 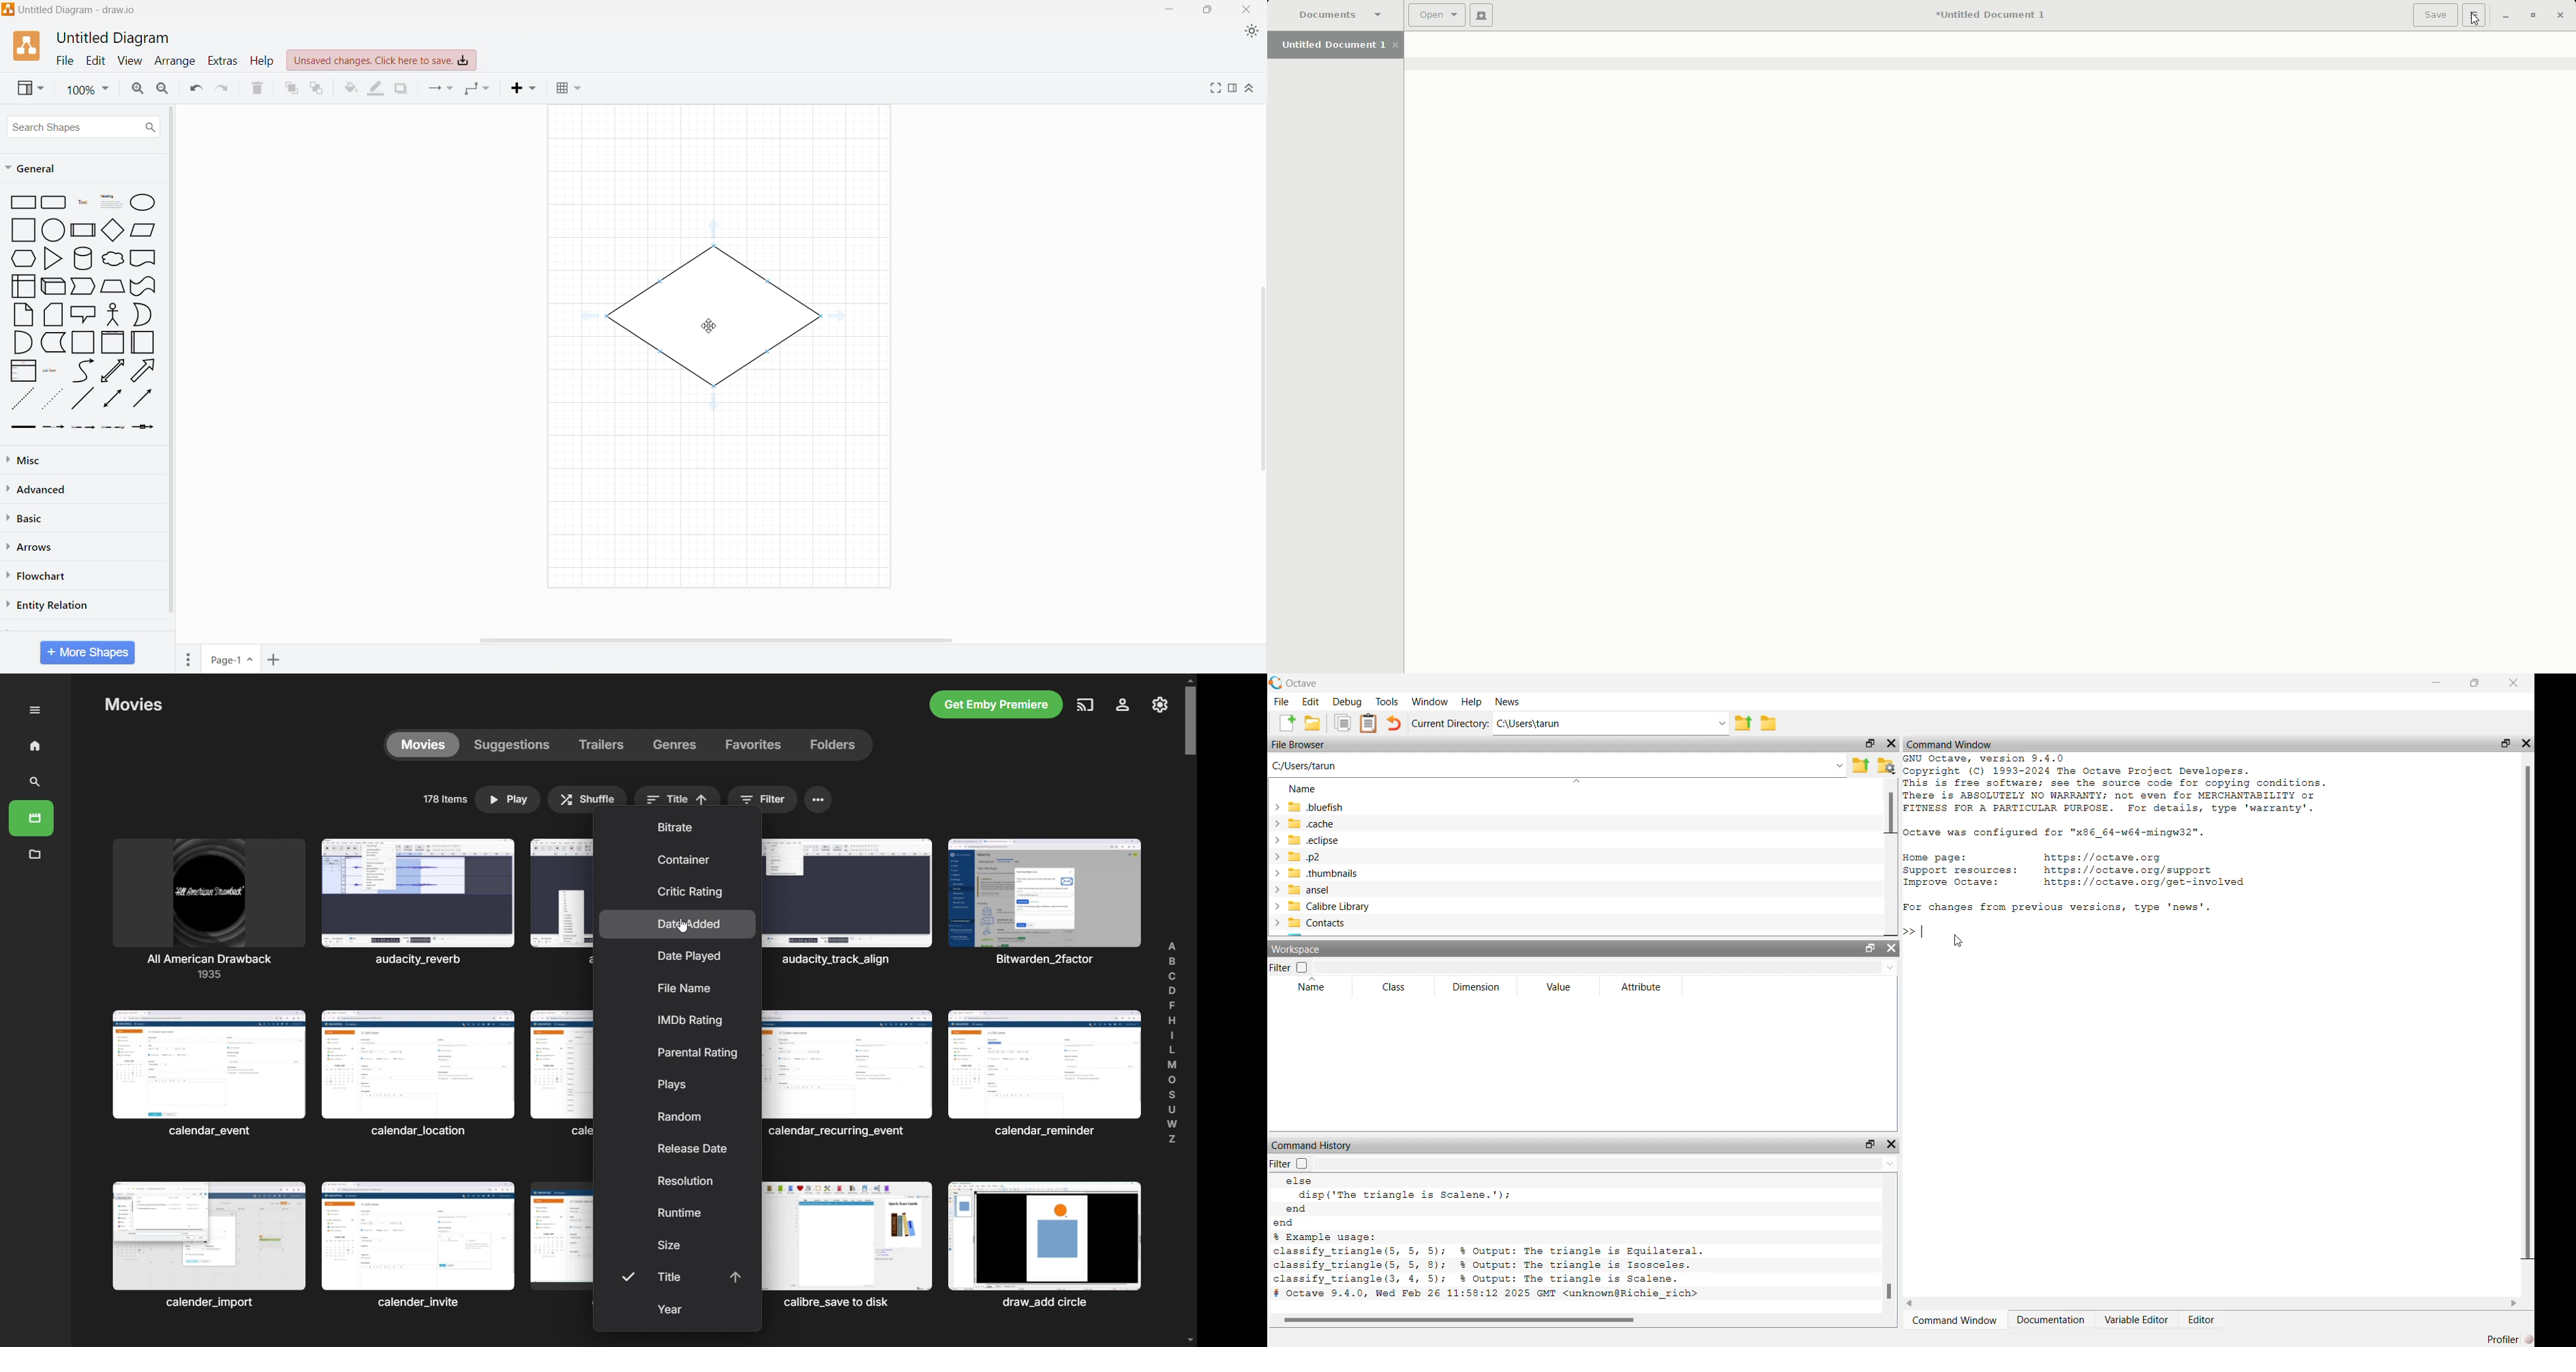 What do you see at coordinates (1484, 16) in the screenshot?
I see `New` at bounding box center [1484, 16].